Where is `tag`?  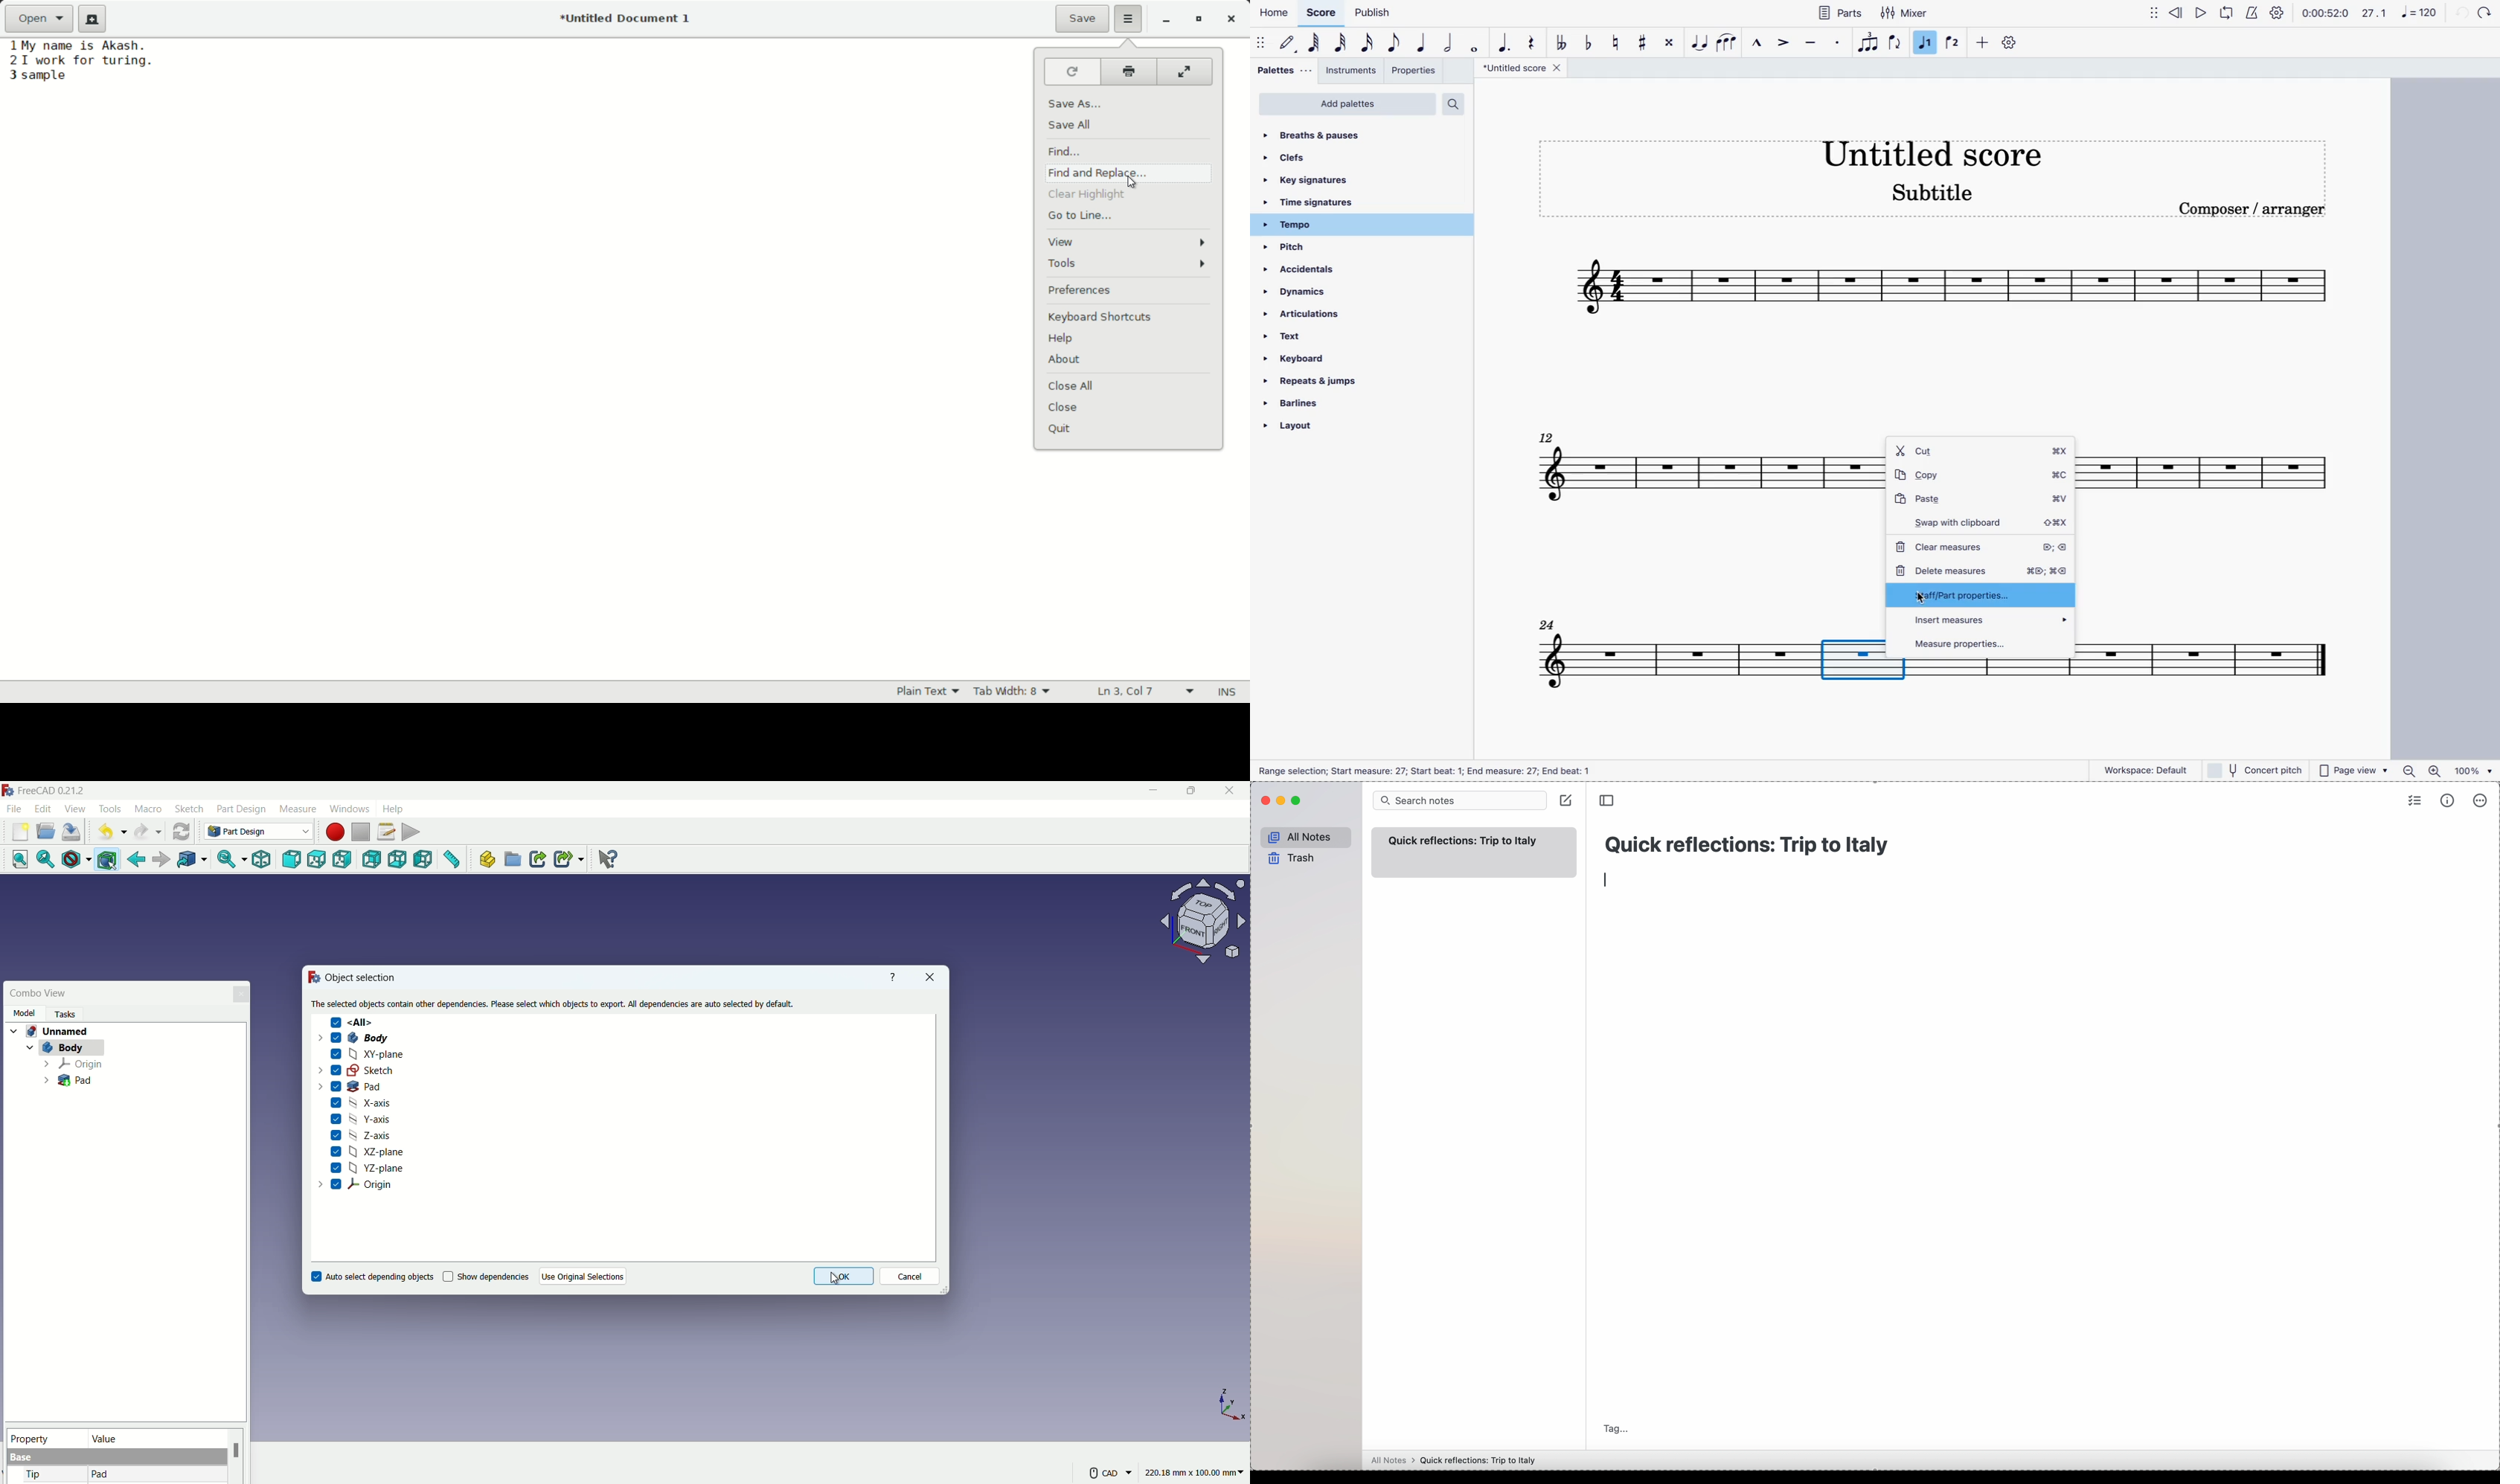 tag is located at coordinates (1616, 1428).